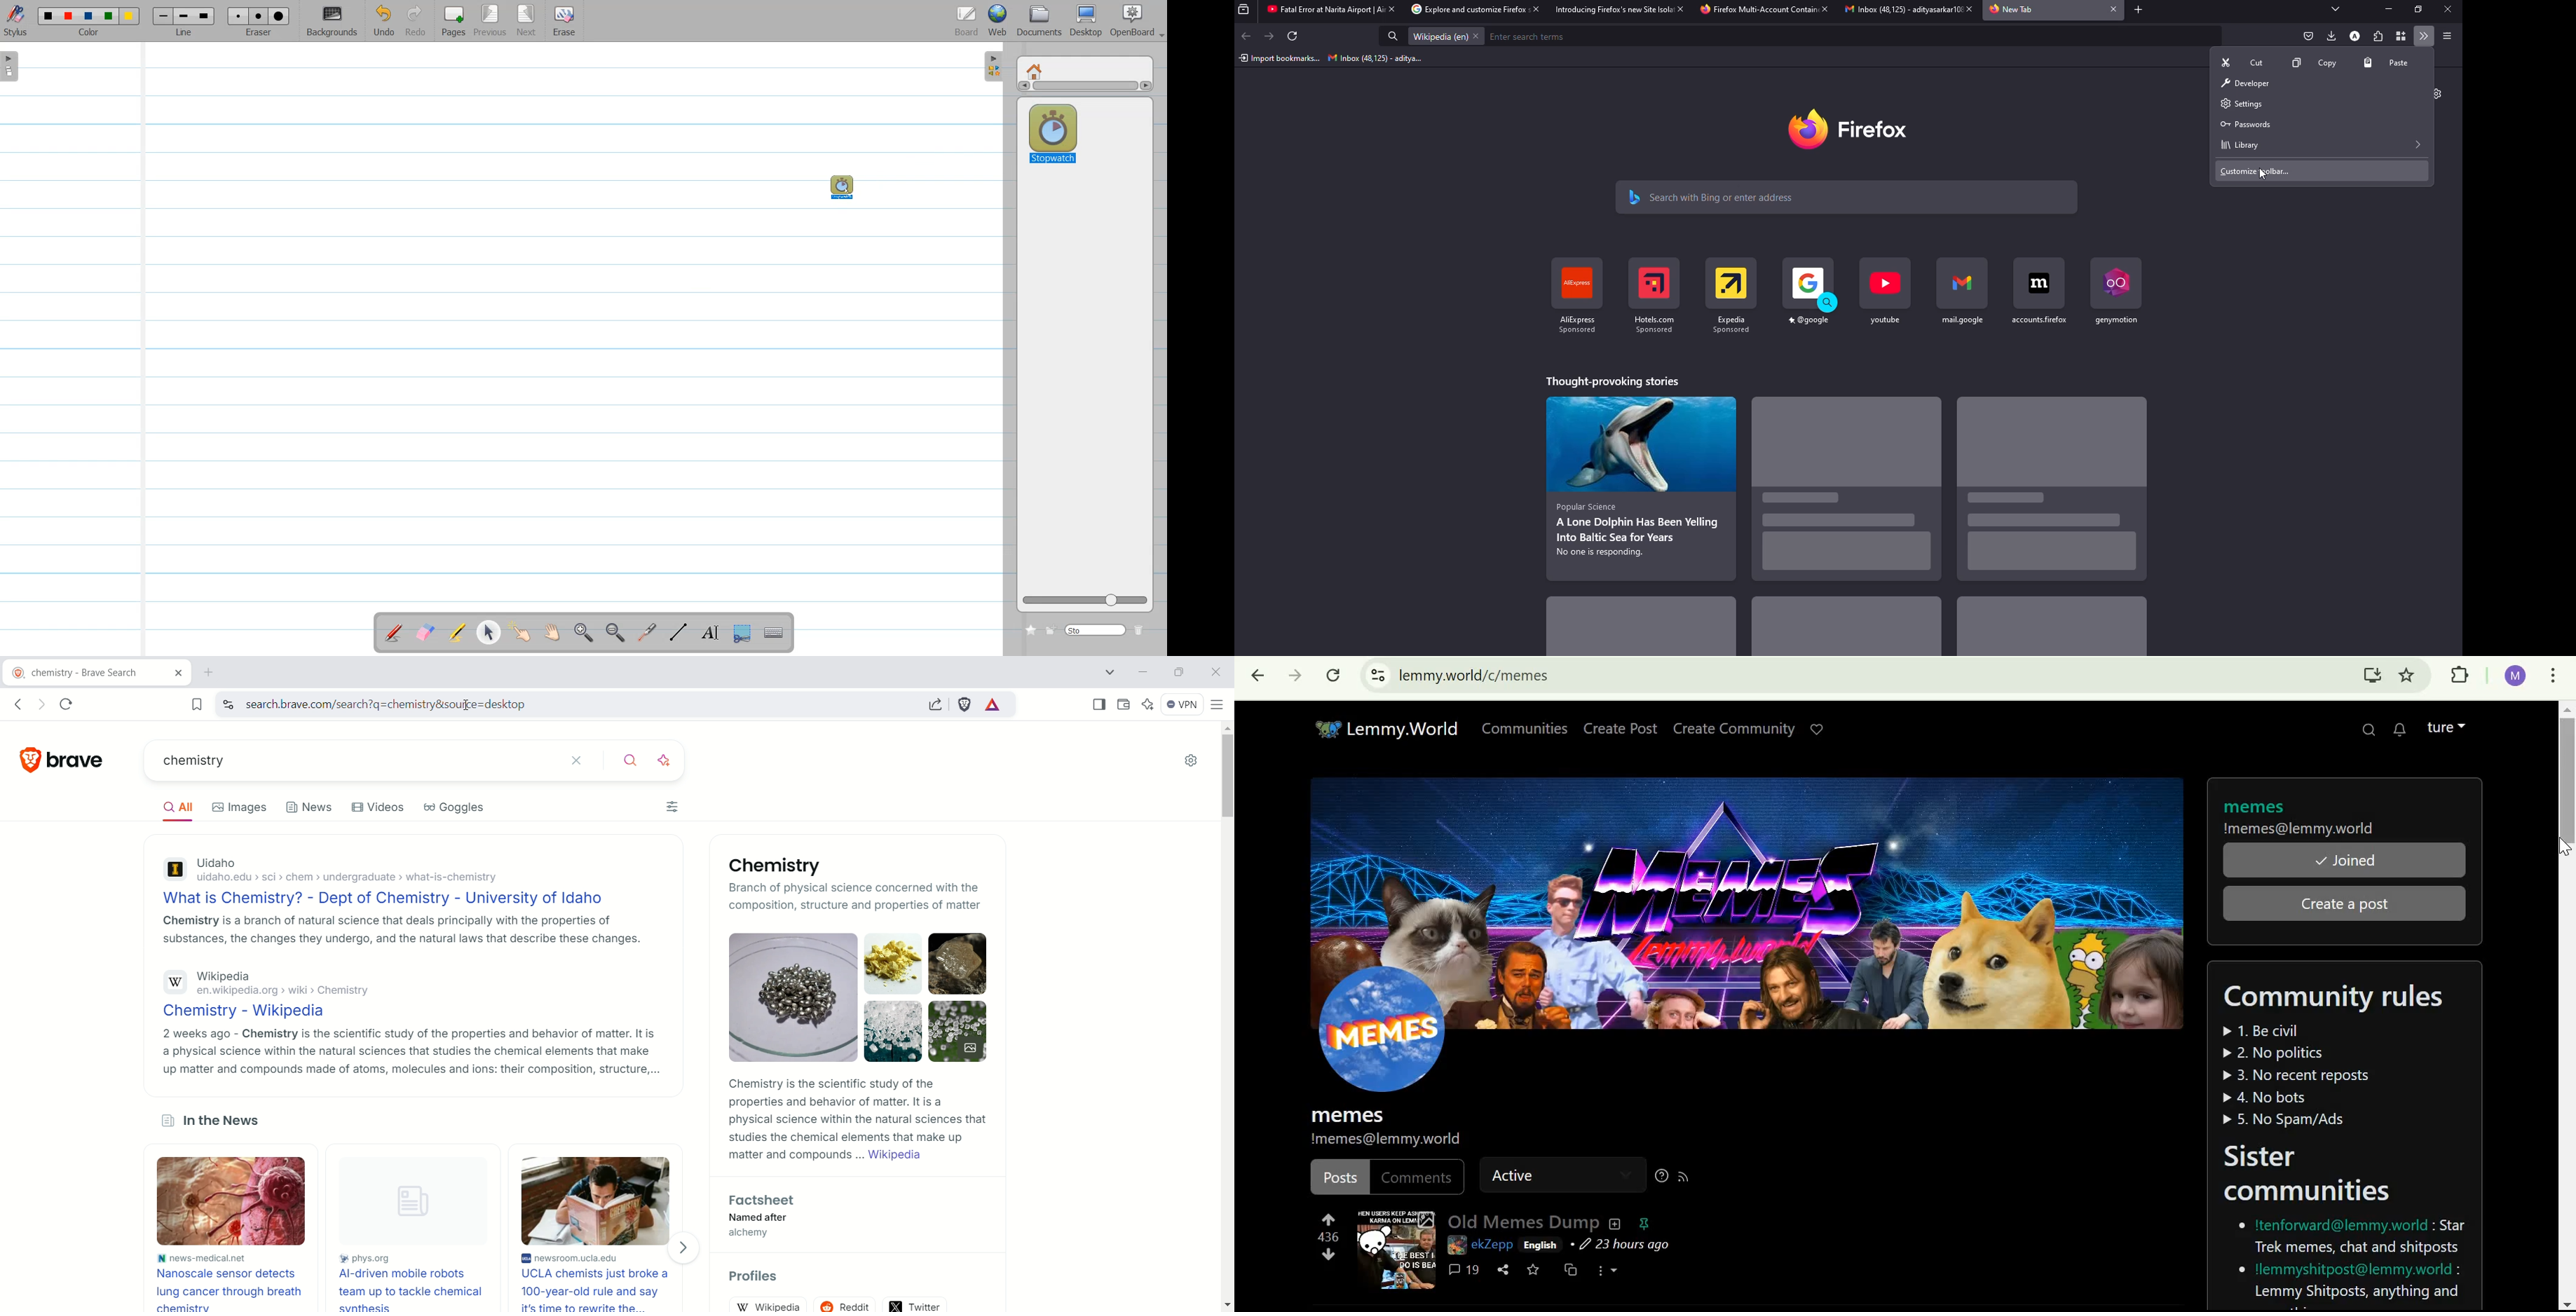 This screenshot has height=1316, width=2576. I want to click on 2 weeks ago - Chemistry is the scientific study of the properties and behavior of matter. It is a physical science within the natural sciences that studies the chemical elements that make up matter and compounds made of atoms, molecules and ions: their composition, structure,..., so click(410, 1052).